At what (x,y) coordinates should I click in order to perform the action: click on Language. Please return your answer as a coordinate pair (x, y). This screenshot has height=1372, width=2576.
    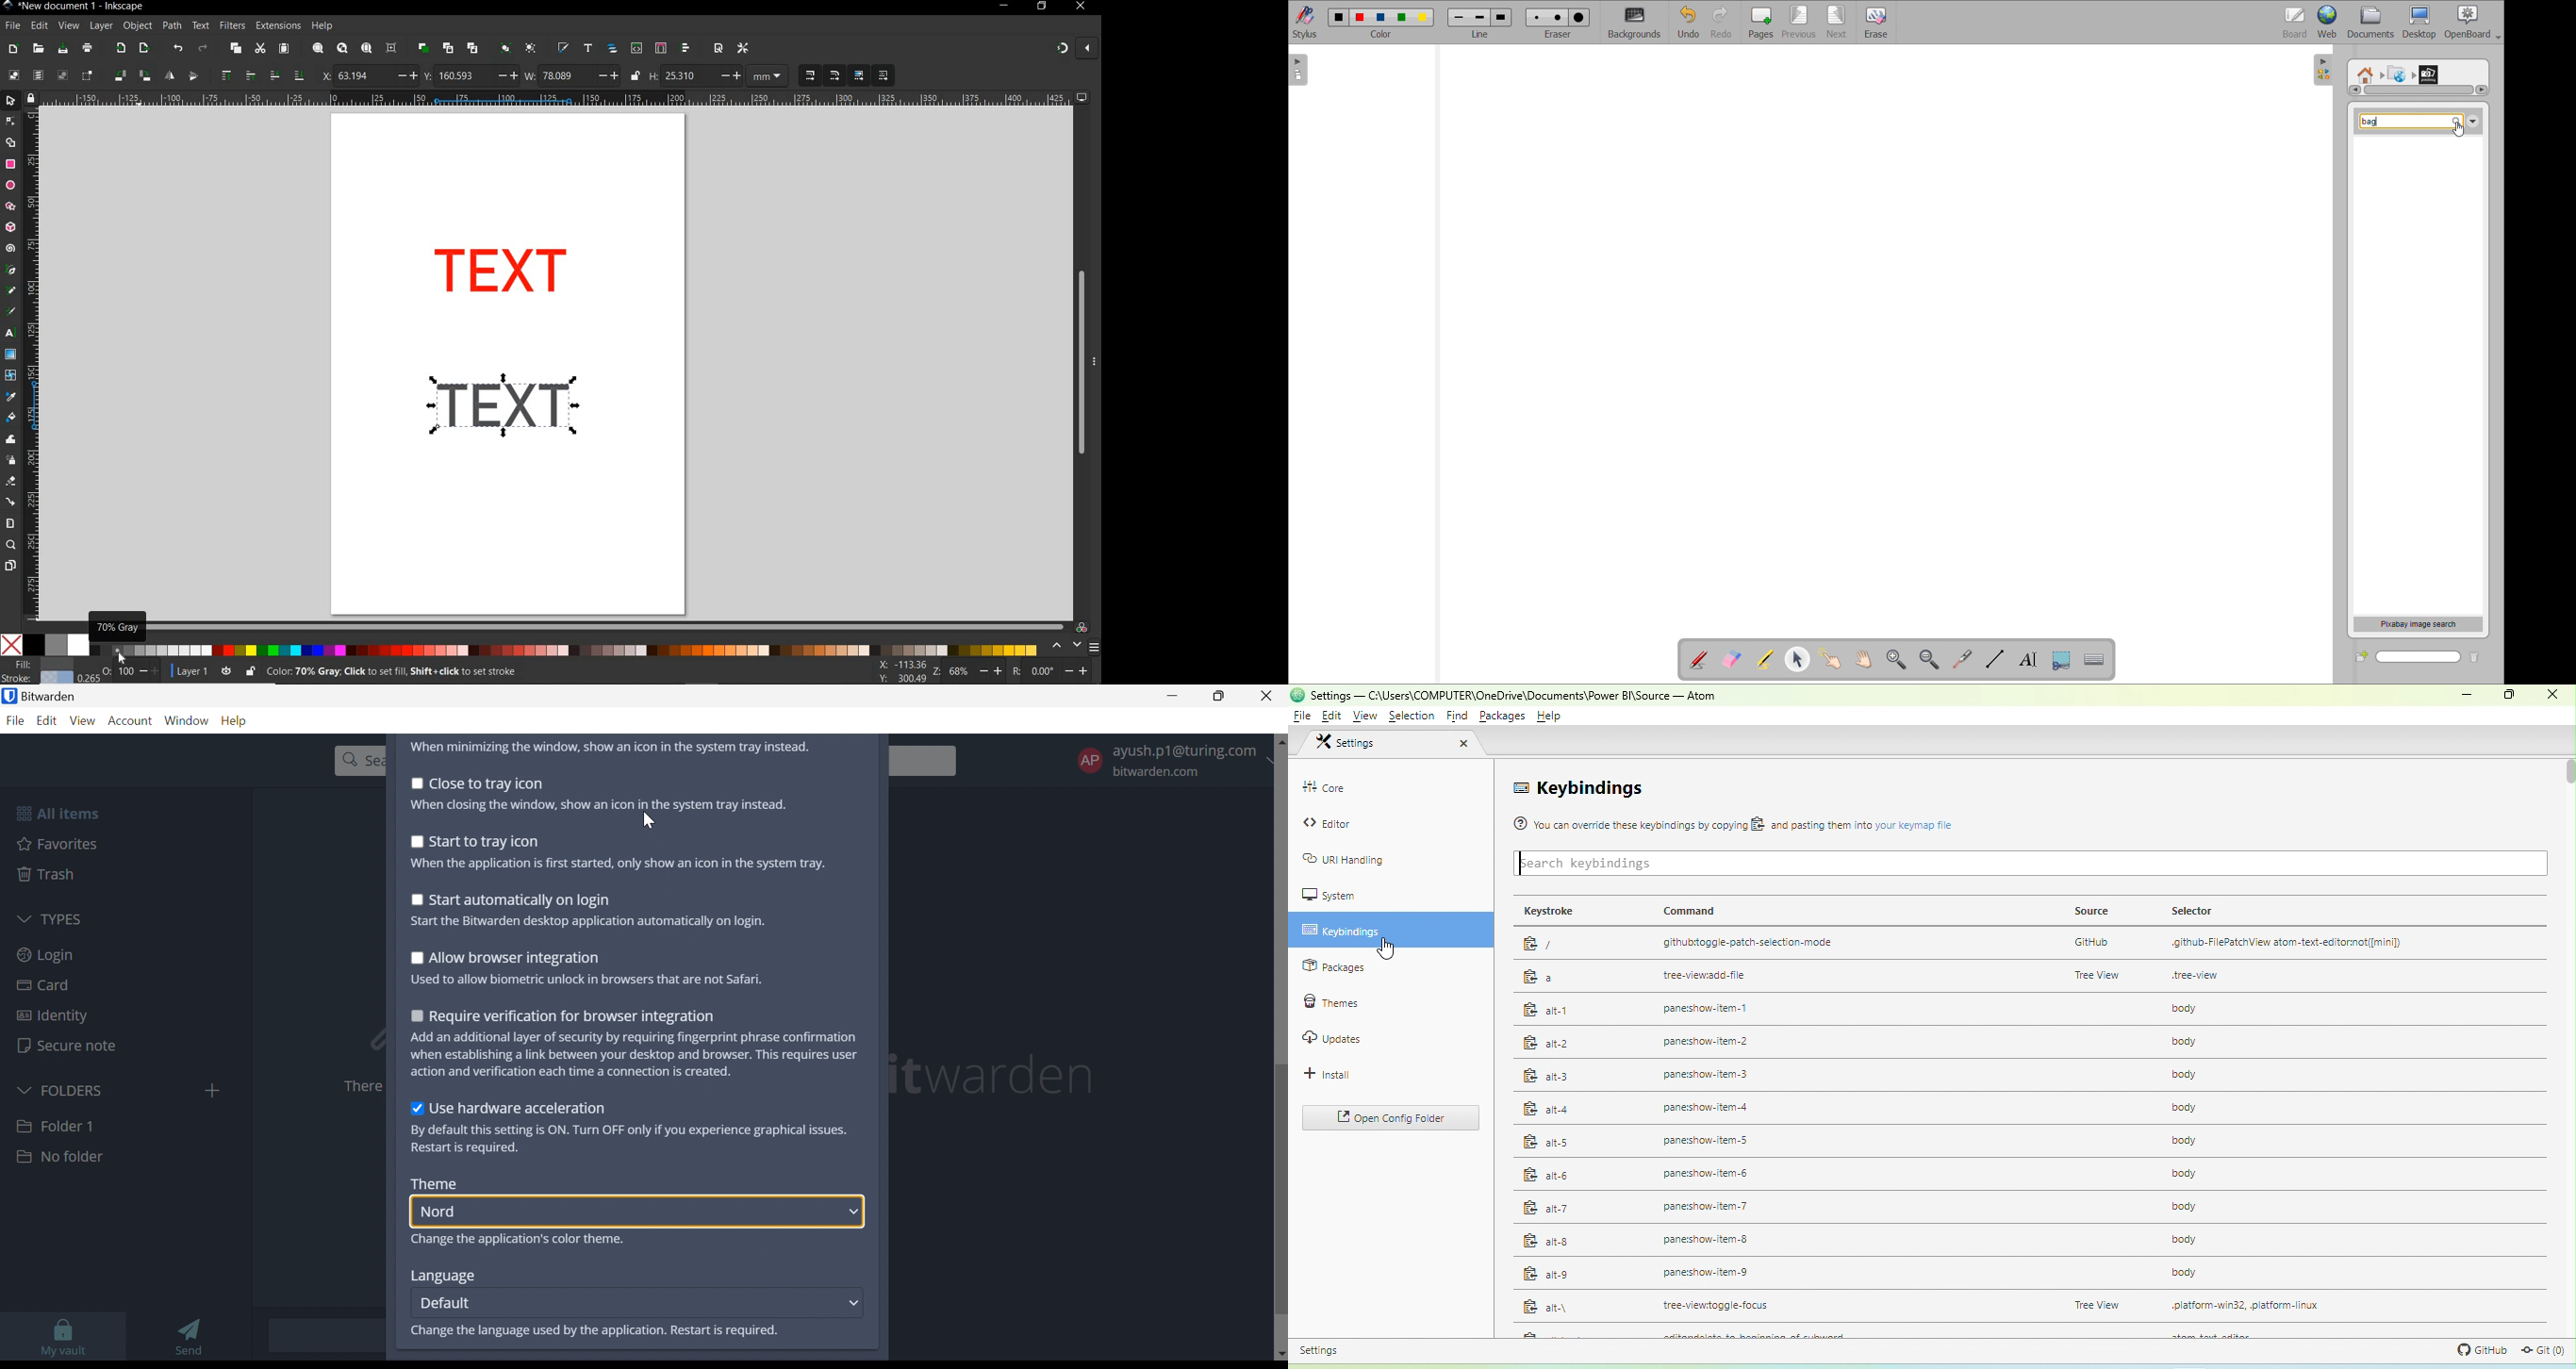
    Looking at the image, I should click on (442, 1277).